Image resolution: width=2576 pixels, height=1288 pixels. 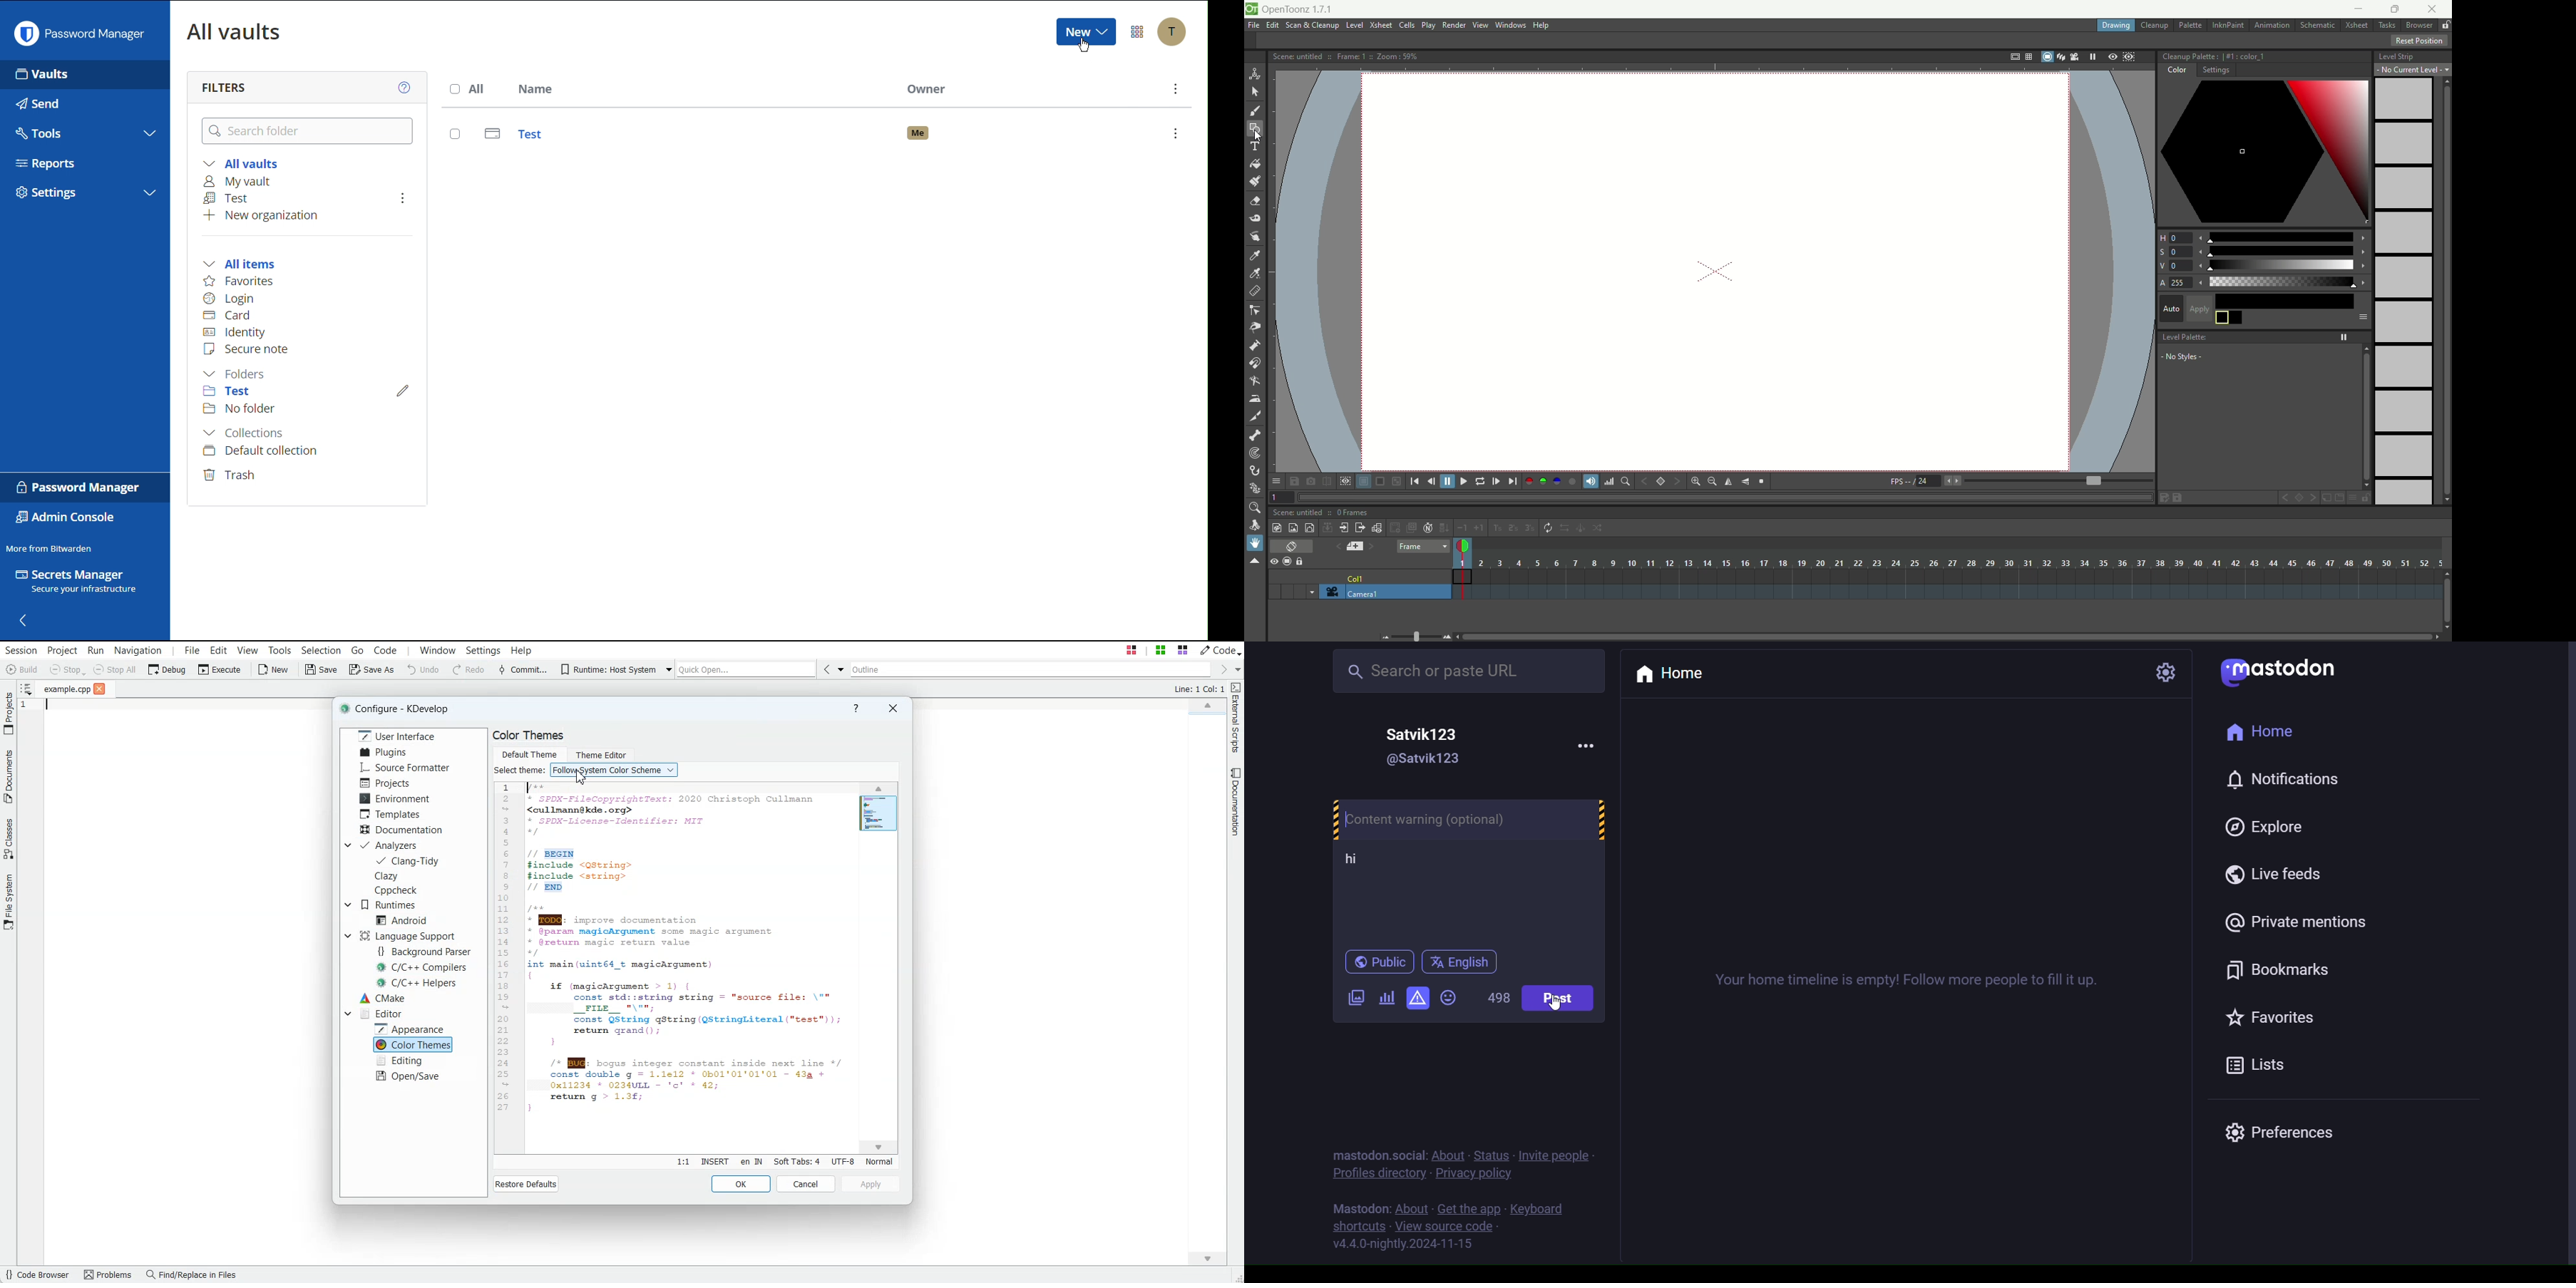 What do you see at coordinates (1351, 998) in the screenshot?
I see `add a image/video` at bounding box center [1351, 998].